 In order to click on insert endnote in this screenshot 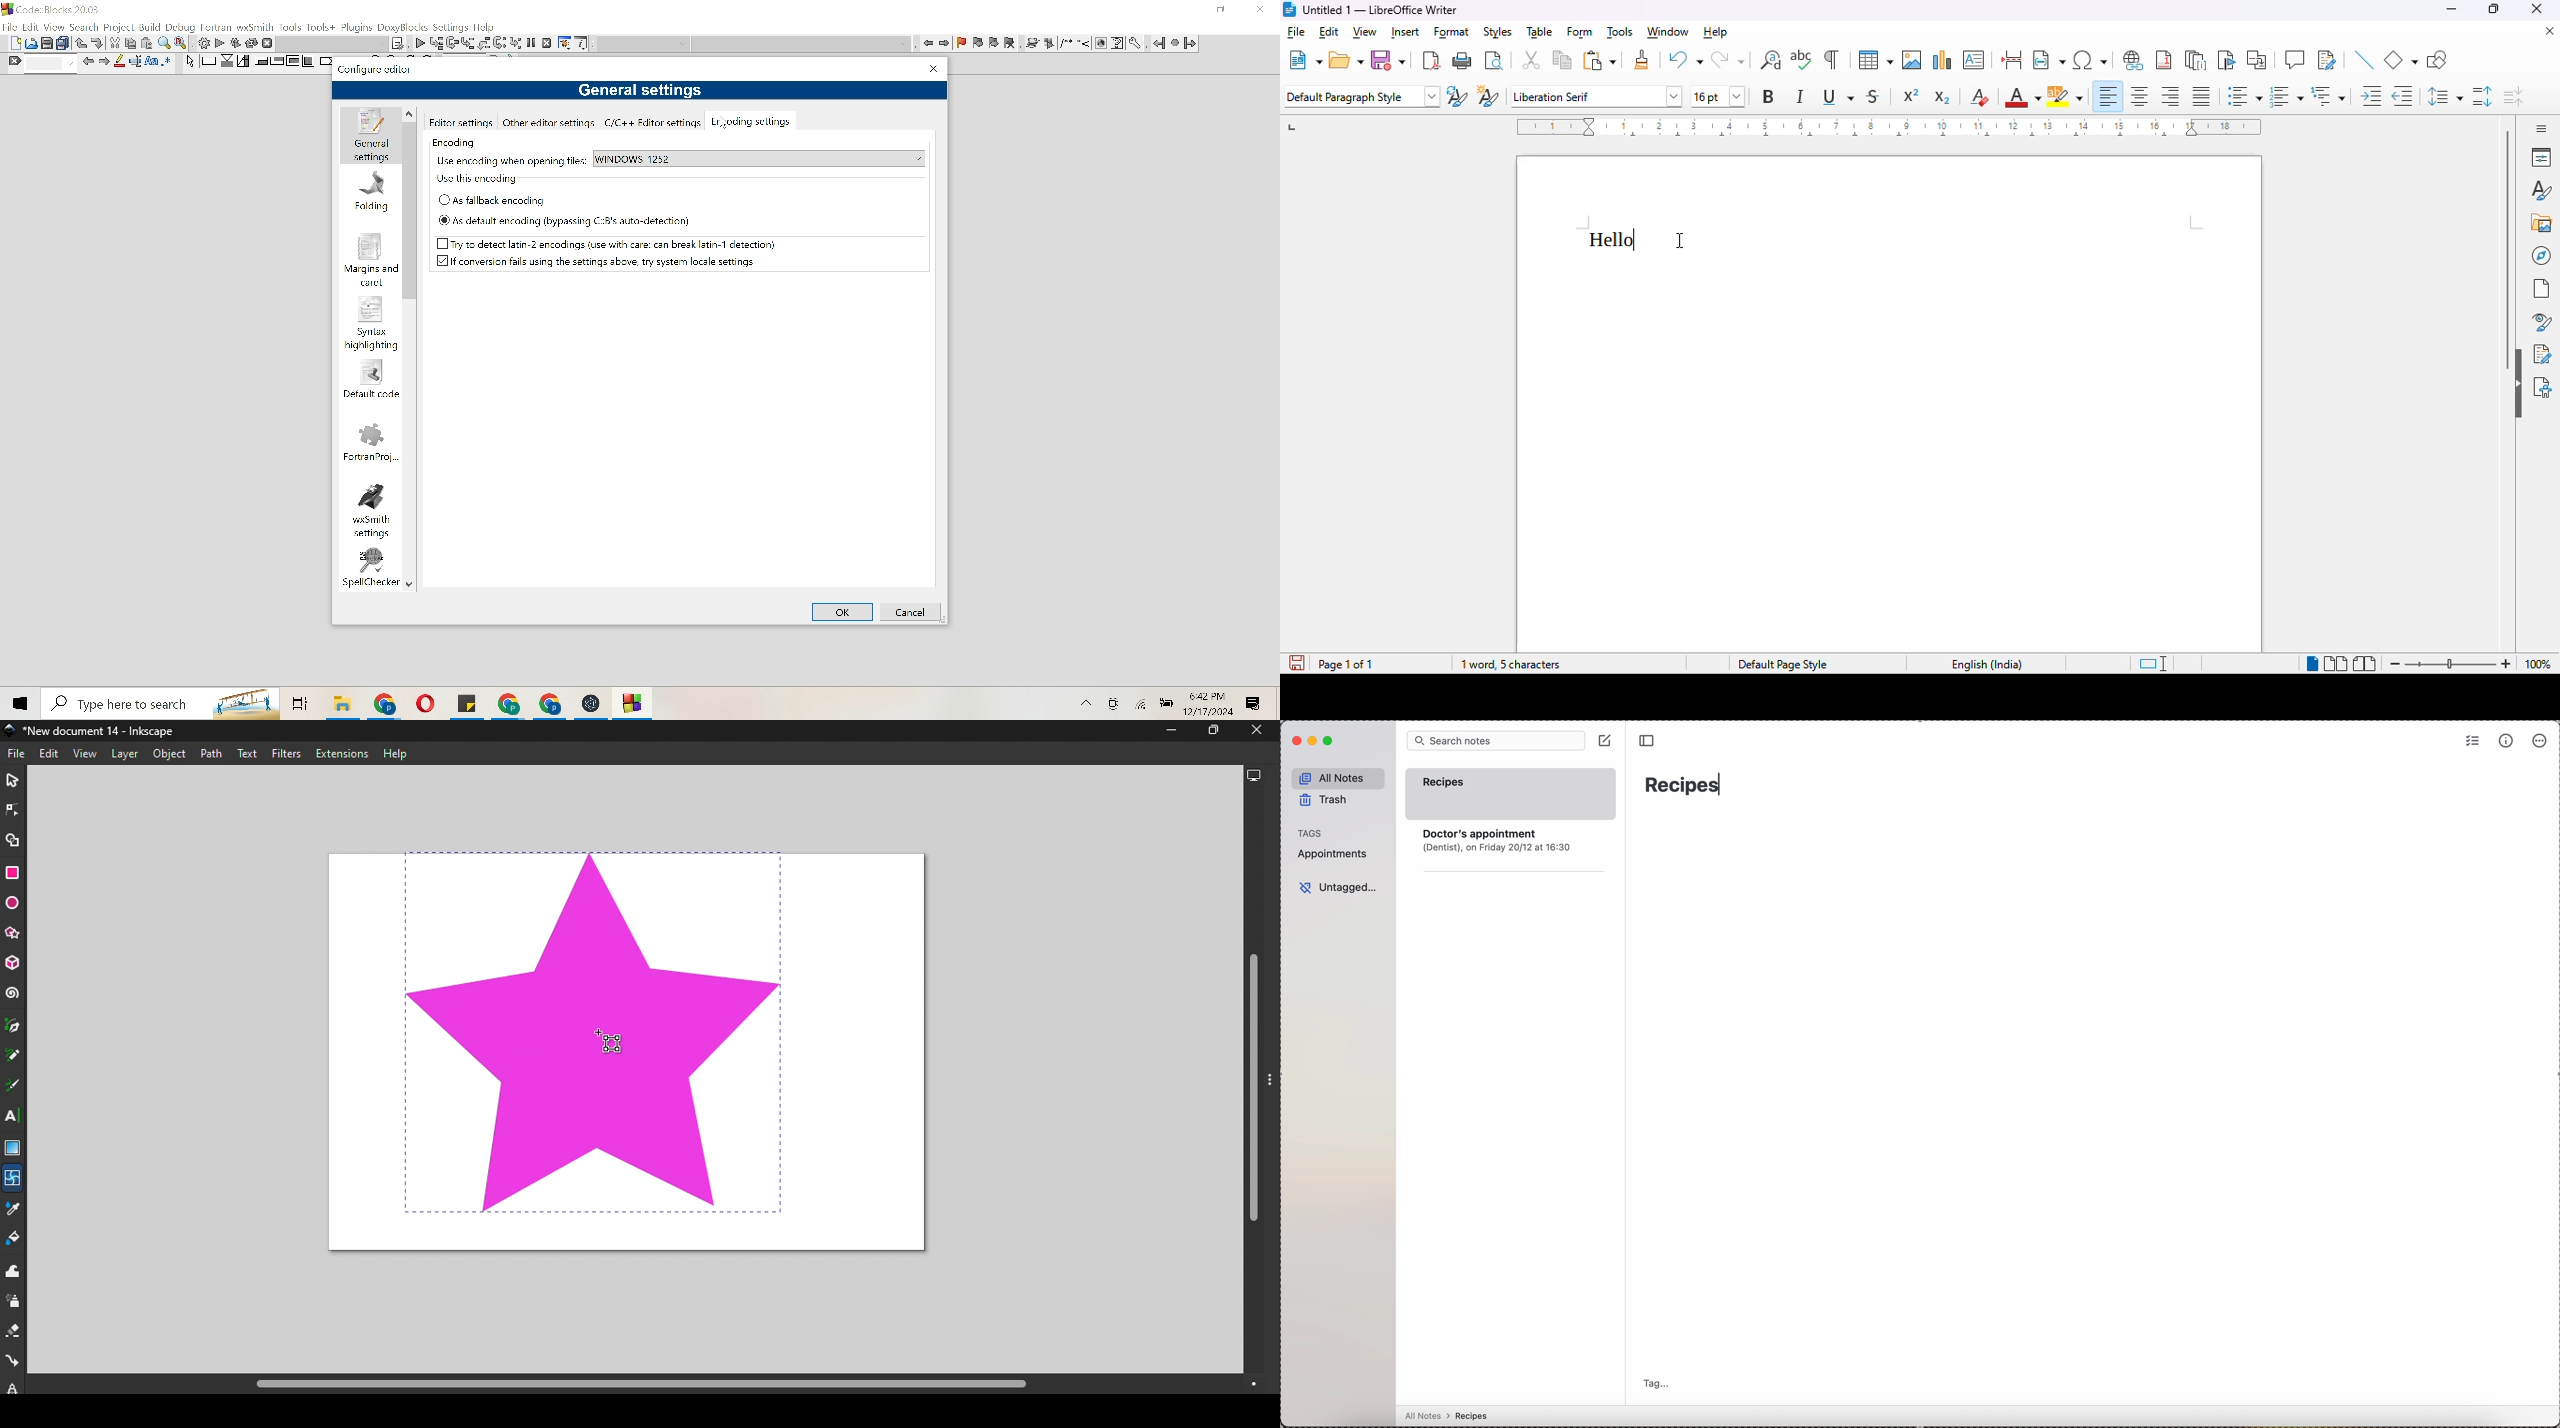, I will do `click(2196, 62)`.